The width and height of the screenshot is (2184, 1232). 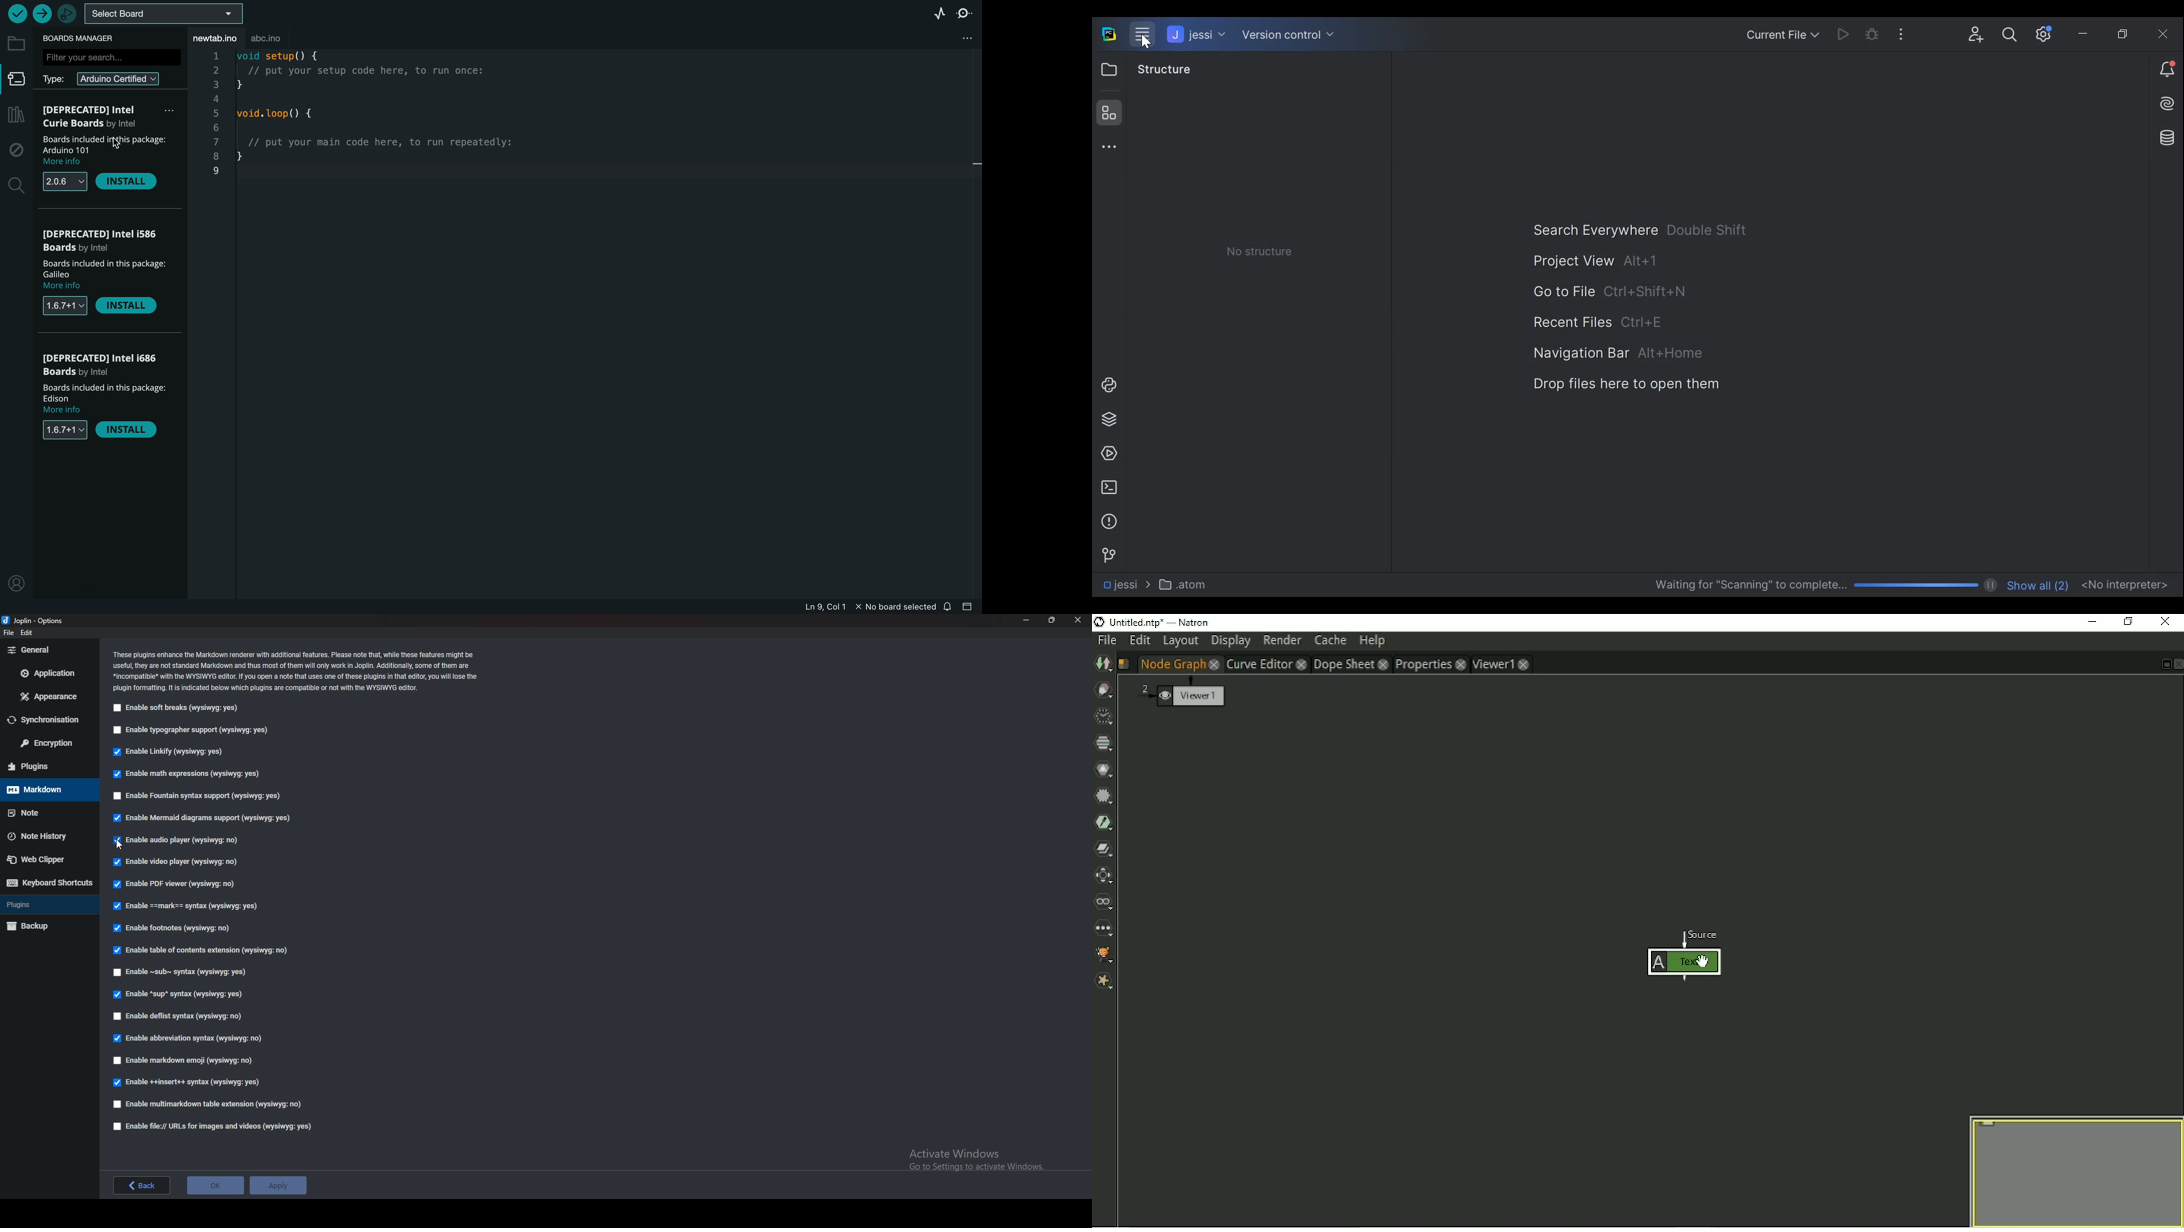 I want to click on cursor, so click(x=121, y=846).